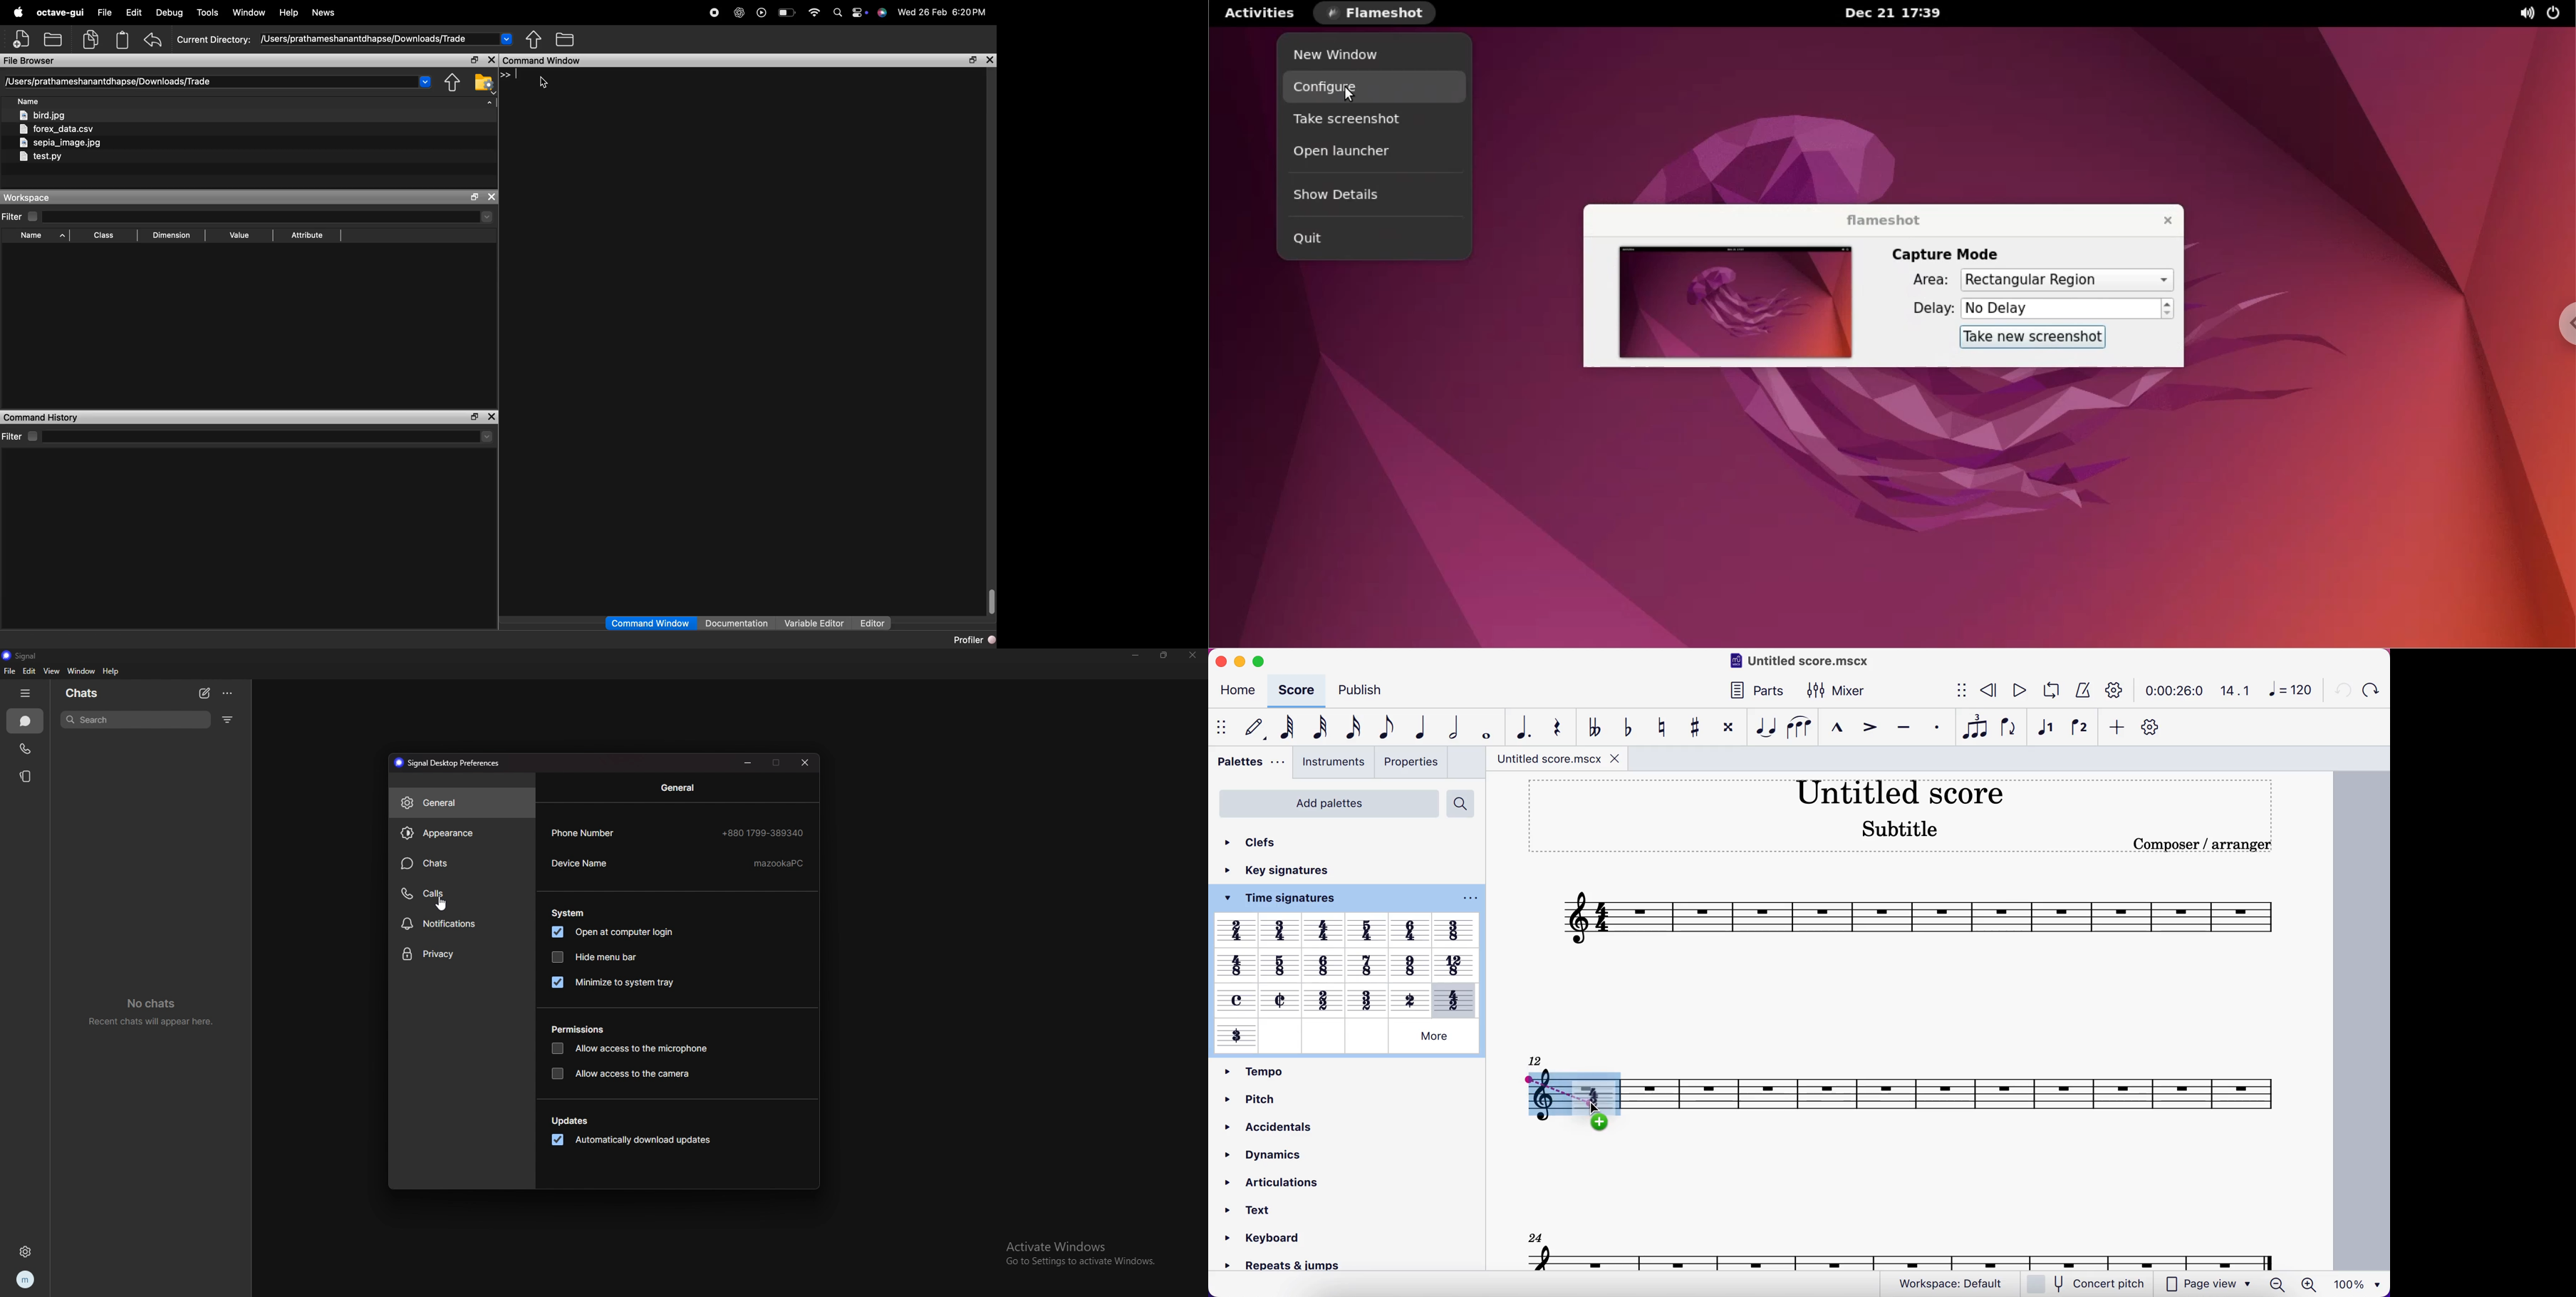 This screenshot has height=1316, width=2576. What do you see at coordinates (1250, 764) in the screenshot?
I see `palettes` at bounding box center [1250, 764].